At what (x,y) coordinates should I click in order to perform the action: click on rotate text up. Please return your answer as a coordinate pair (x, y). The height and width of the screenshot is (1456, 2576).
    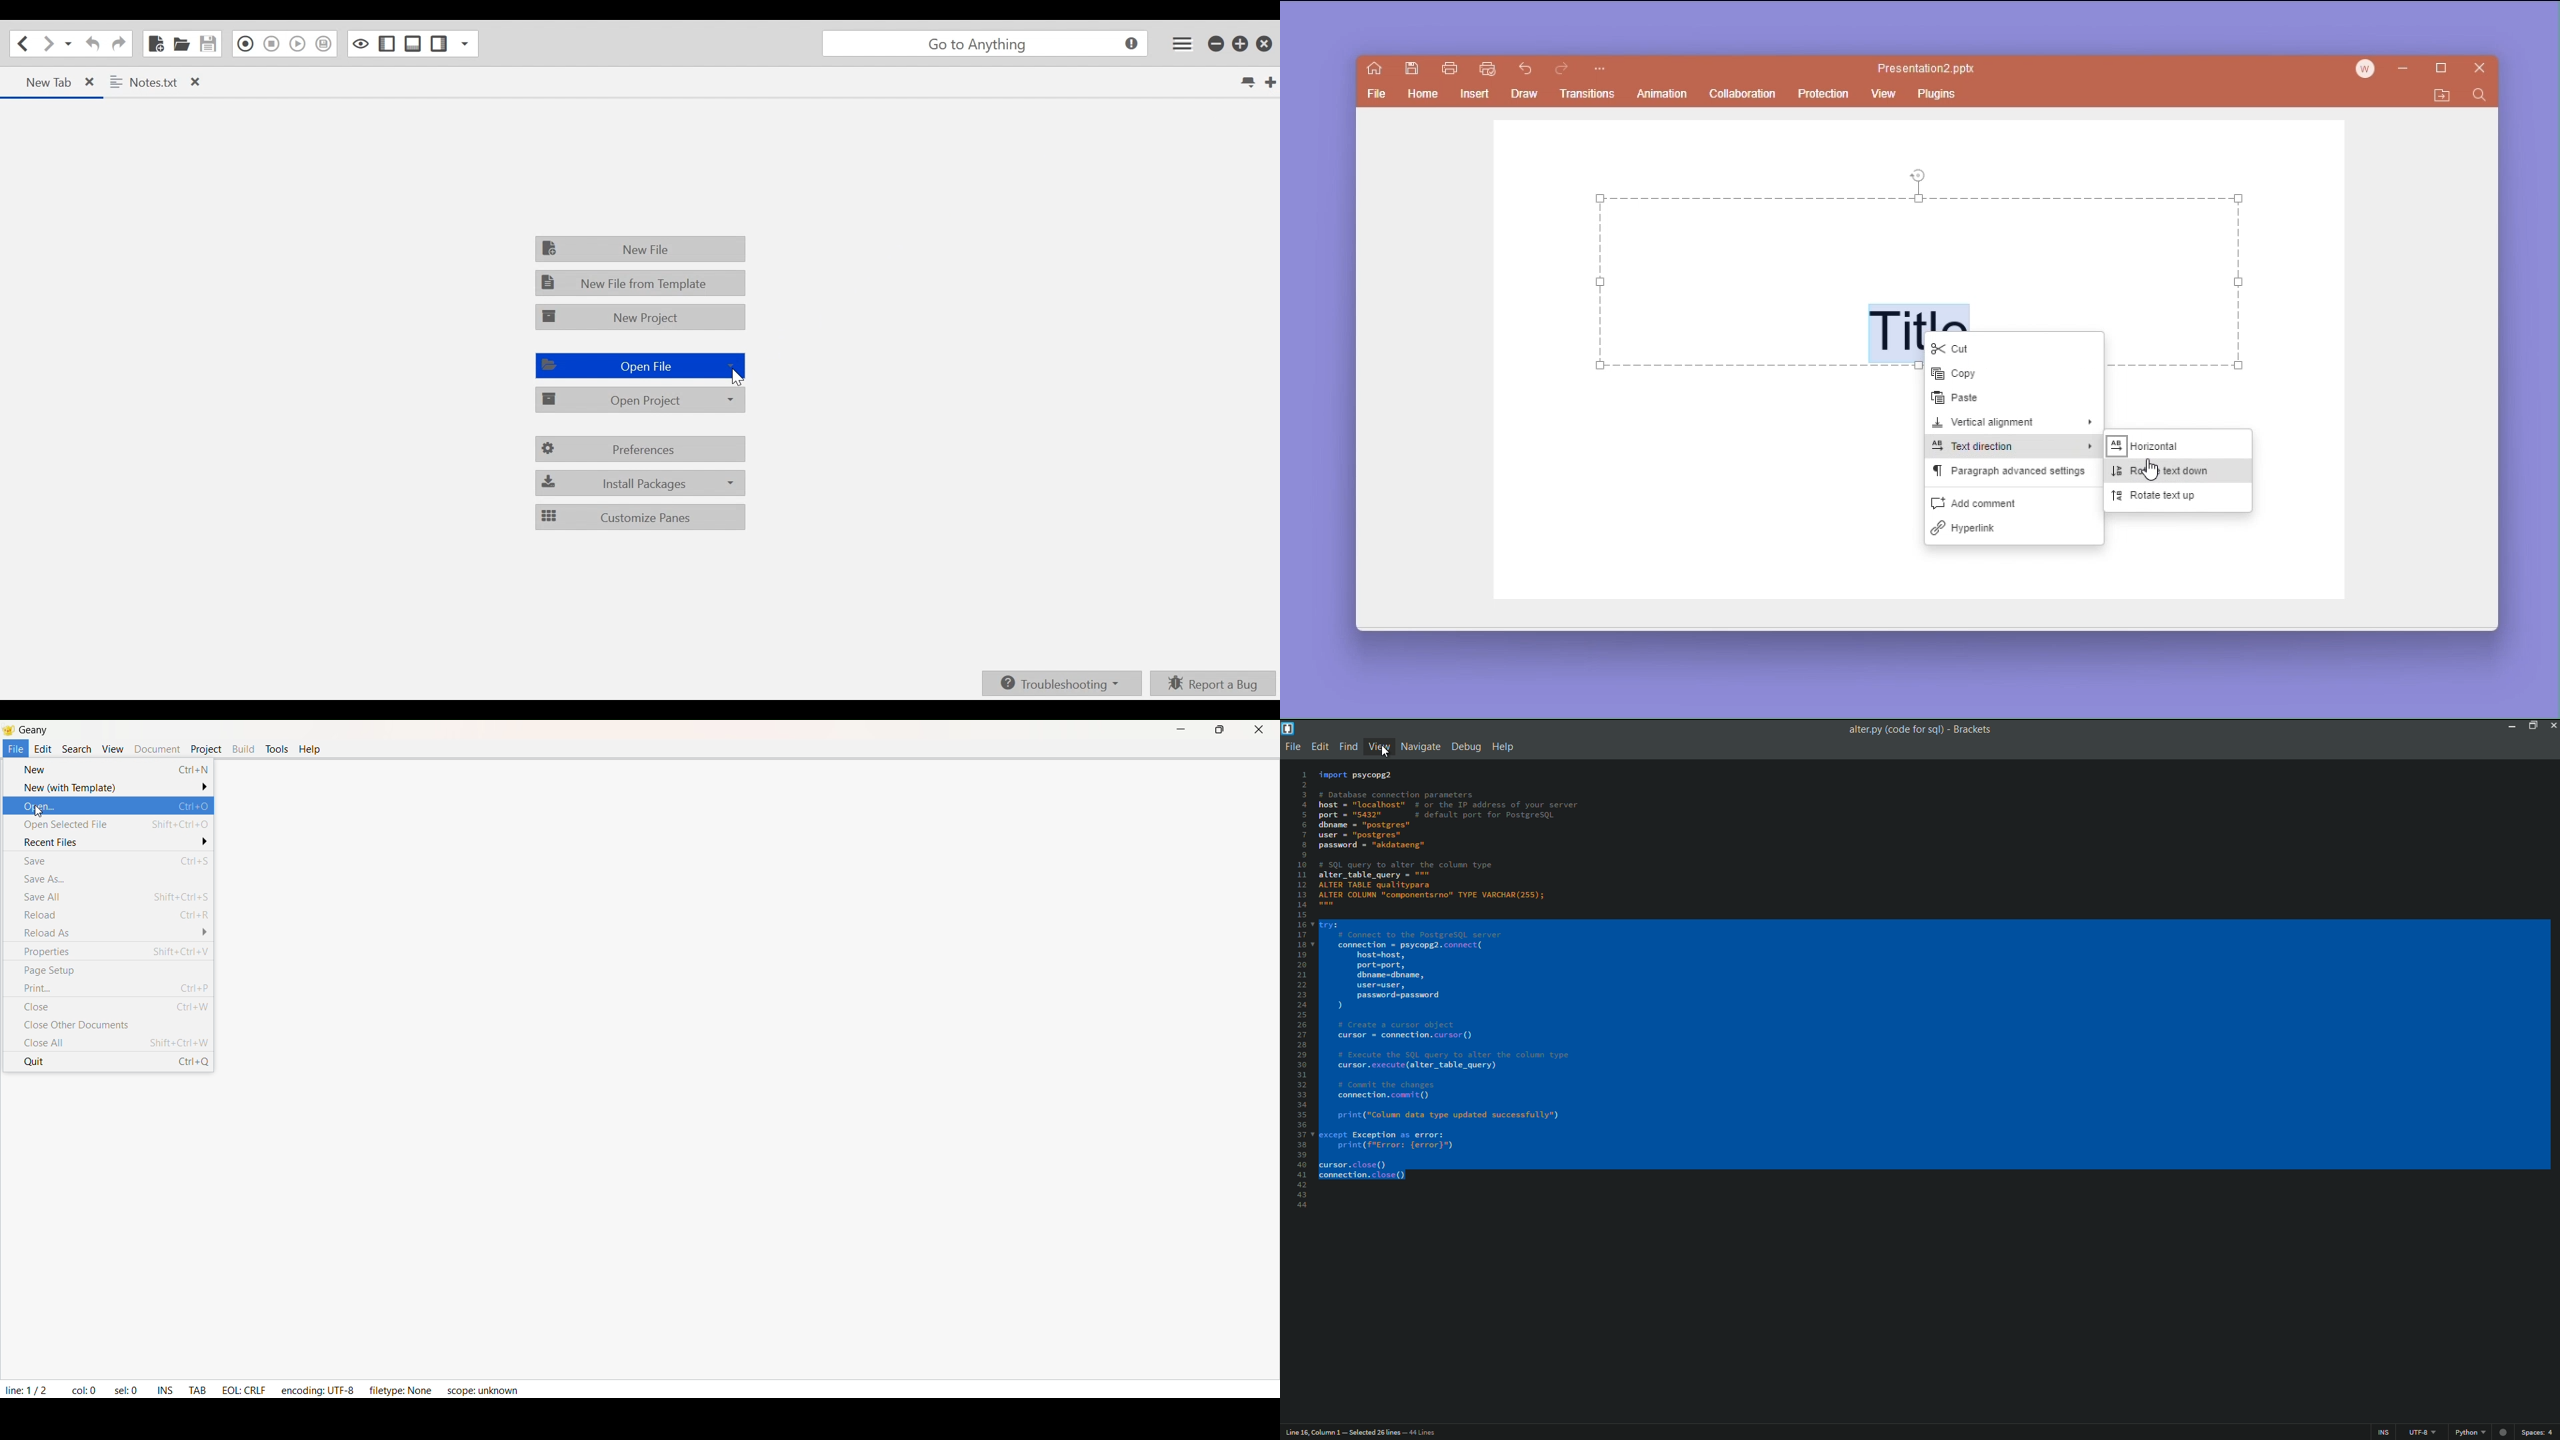
    Looking at the image, I should click on (2171, 498).